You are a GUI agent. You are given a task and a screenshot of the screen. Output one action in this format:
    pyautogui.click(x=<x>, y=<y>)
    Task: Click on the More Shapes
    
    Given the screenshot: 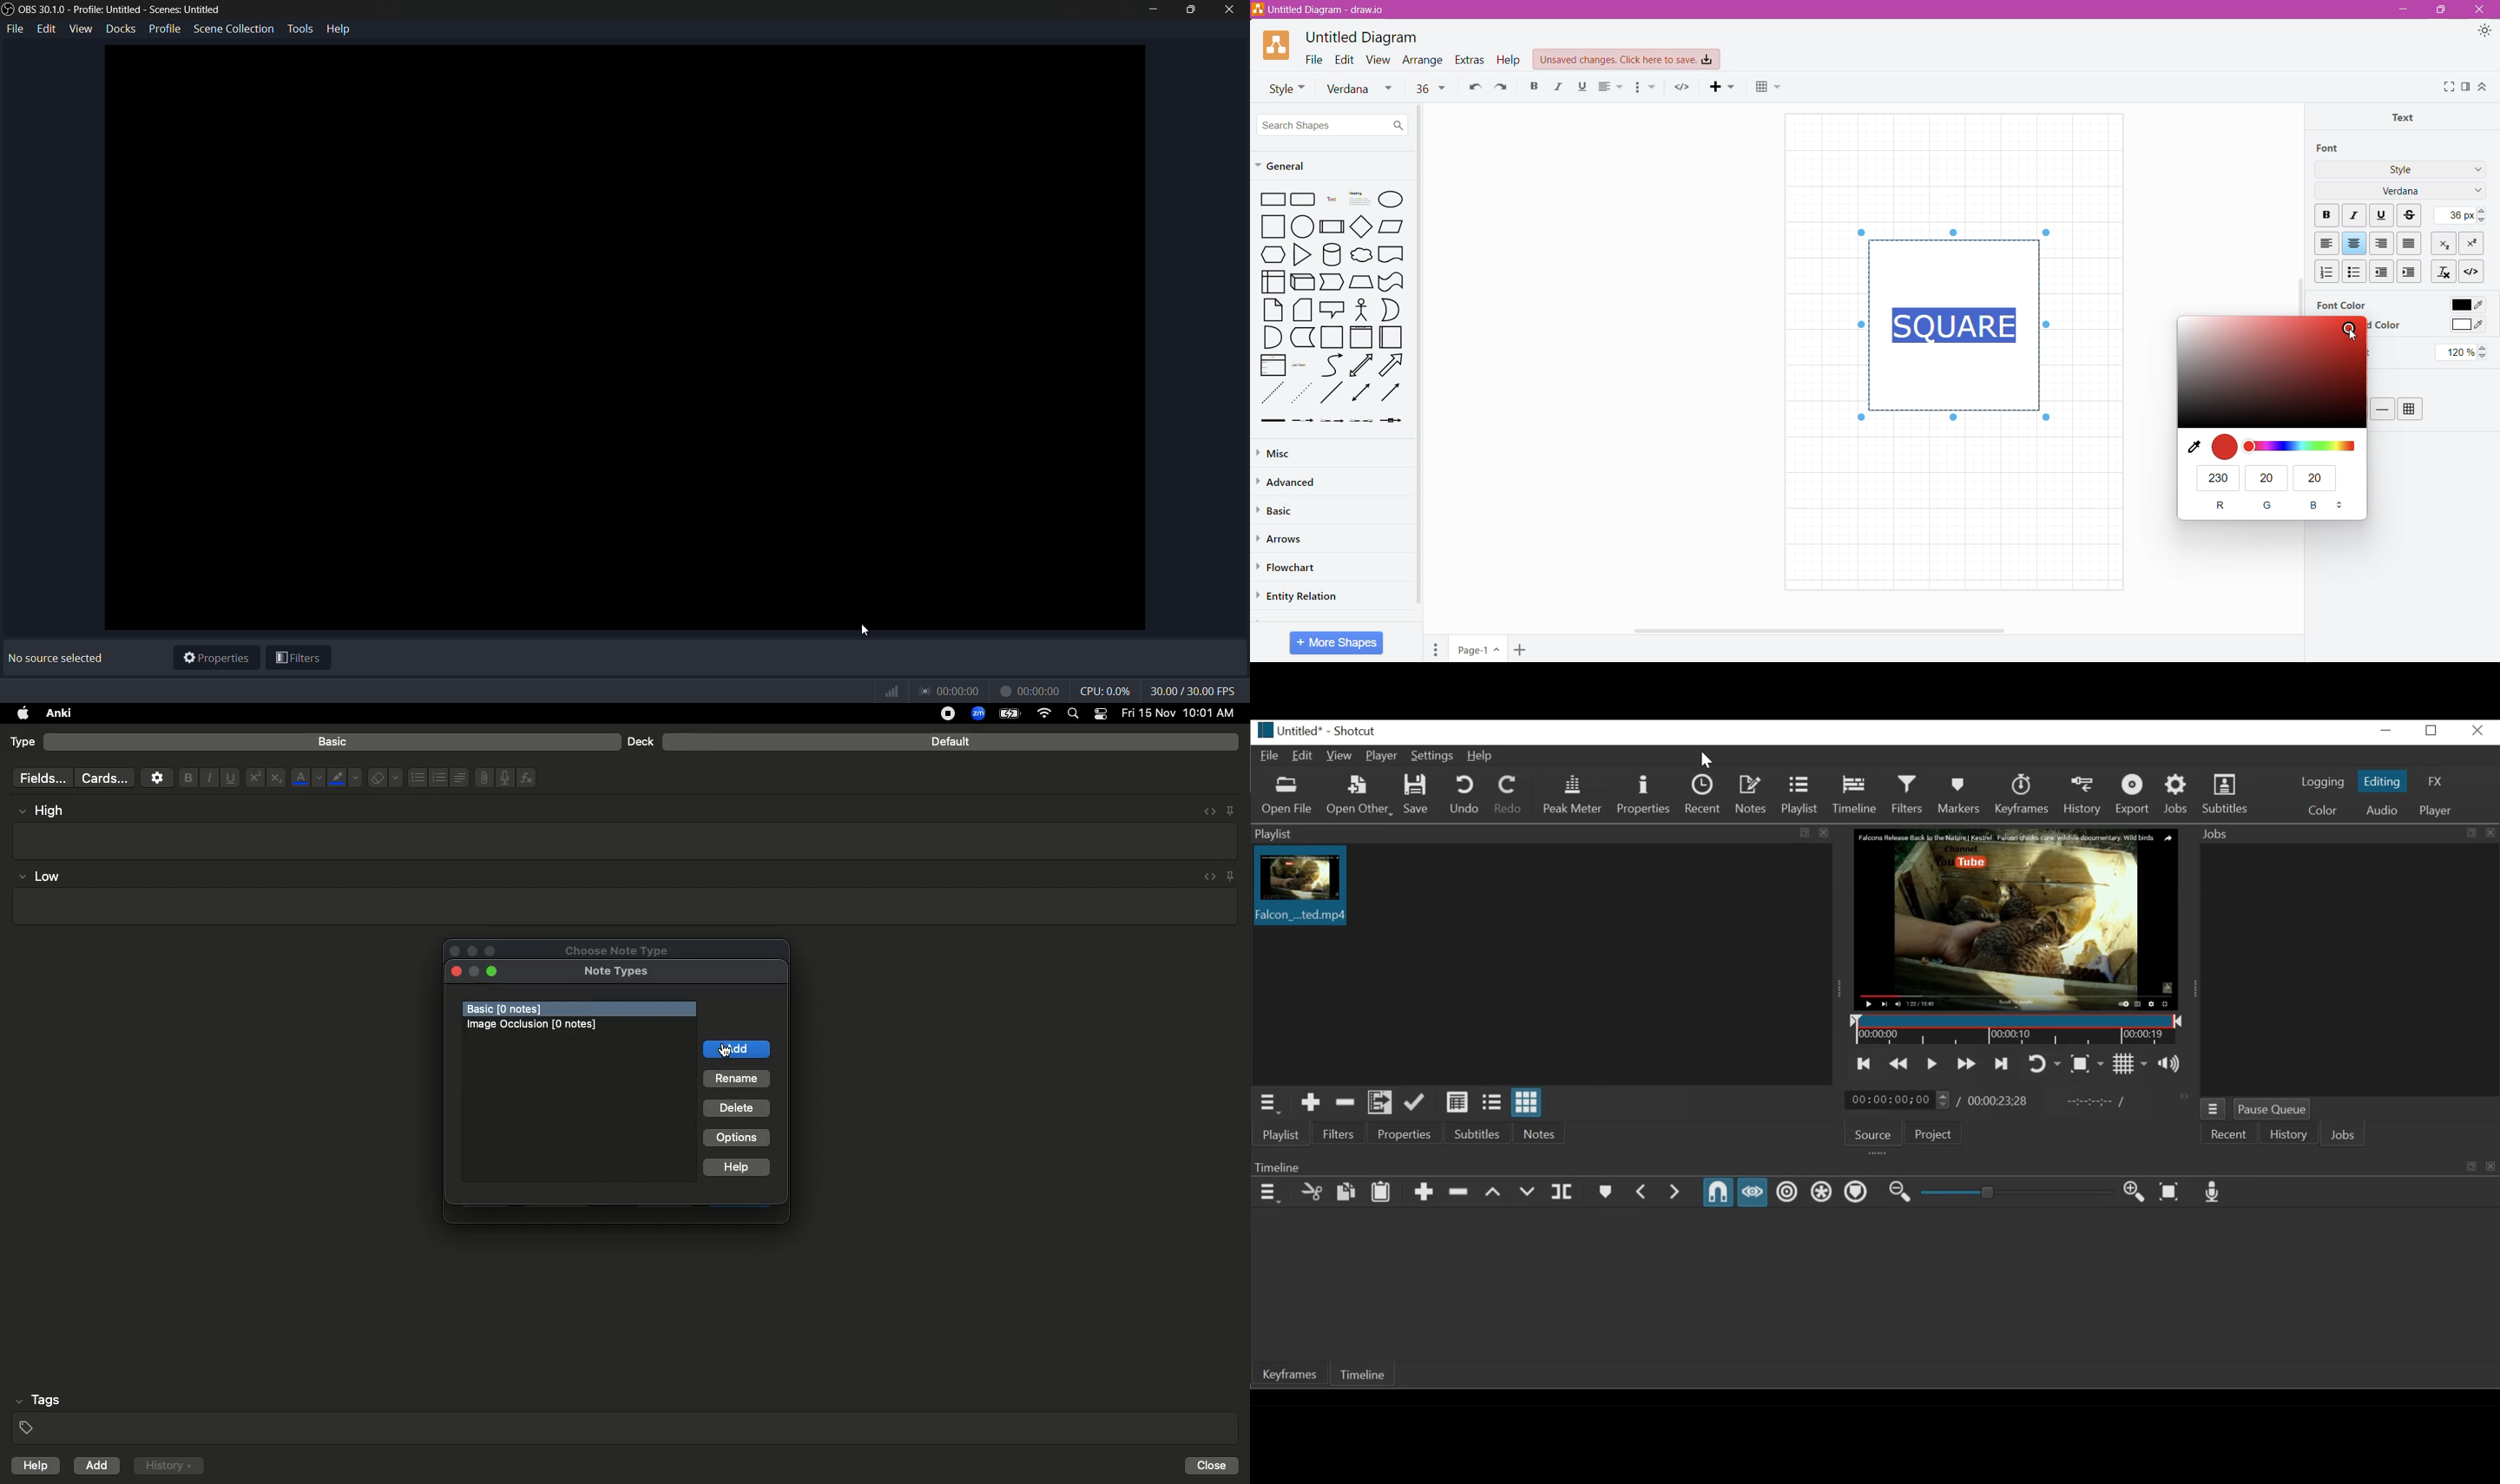 What is the action you would take?
    pyautogui.click(x=1337, y=643)
    